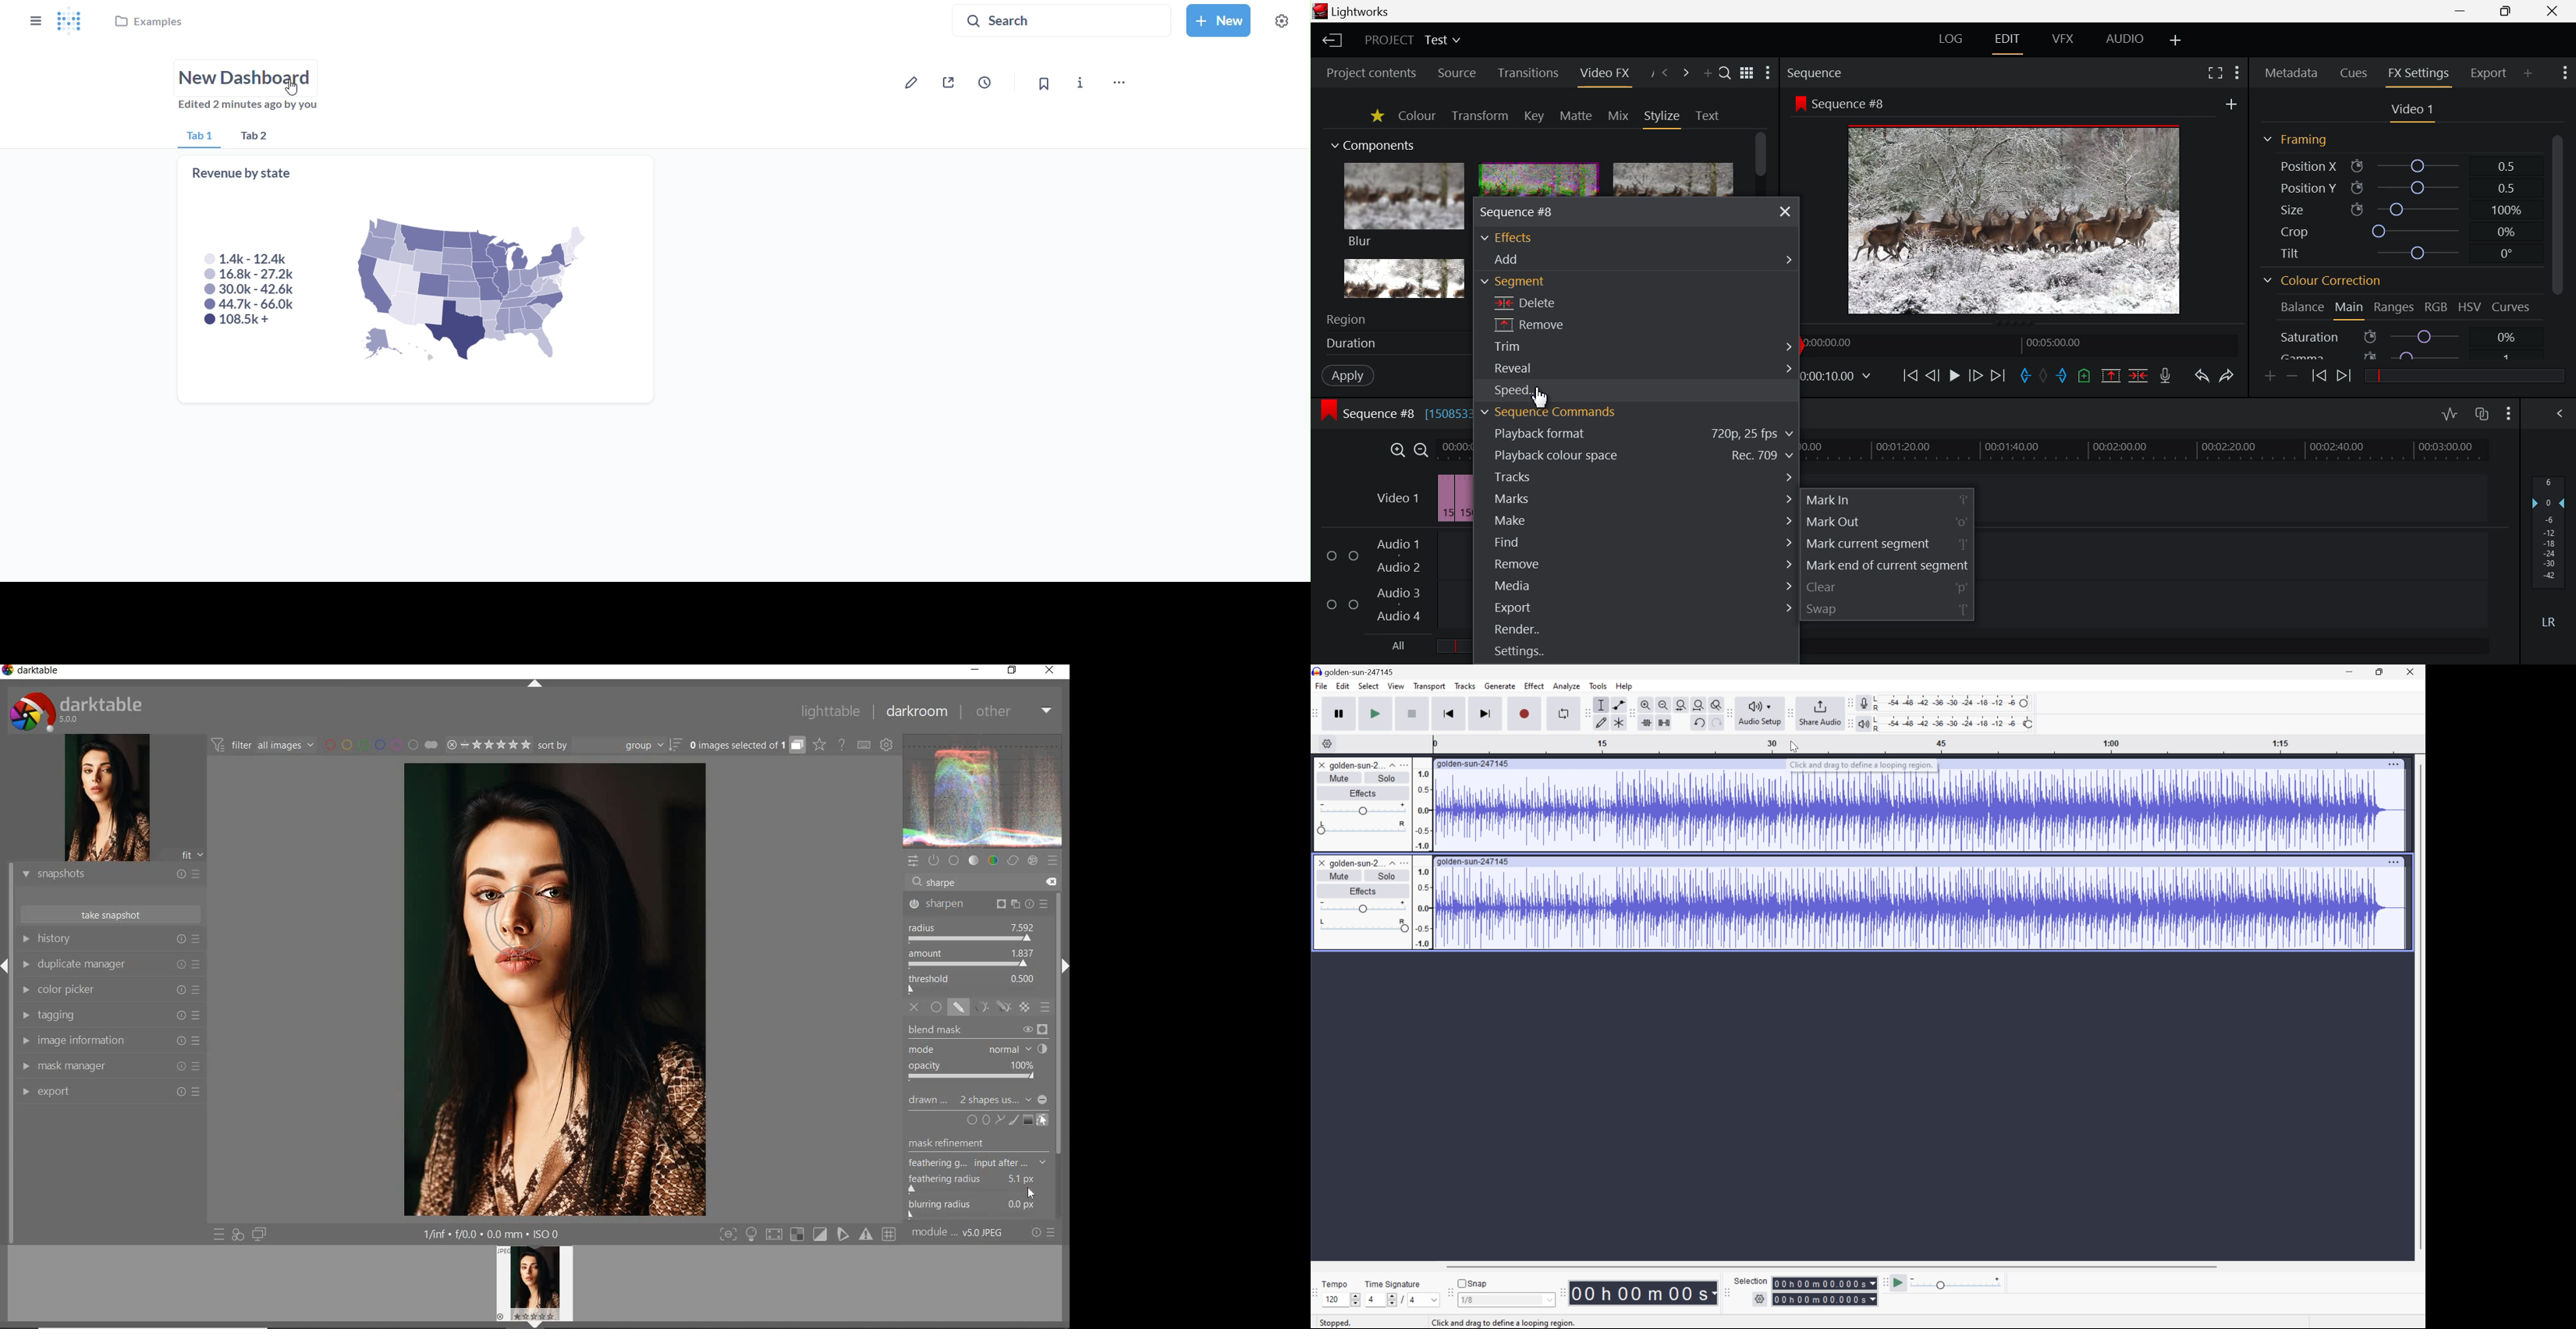 Image resolution: width=2576 pixels, height=1344 pixels. What do you see at coordinates (989, 1007) in the screenshot?
I see `MASK MODES` at bounding box center [989, 1007].